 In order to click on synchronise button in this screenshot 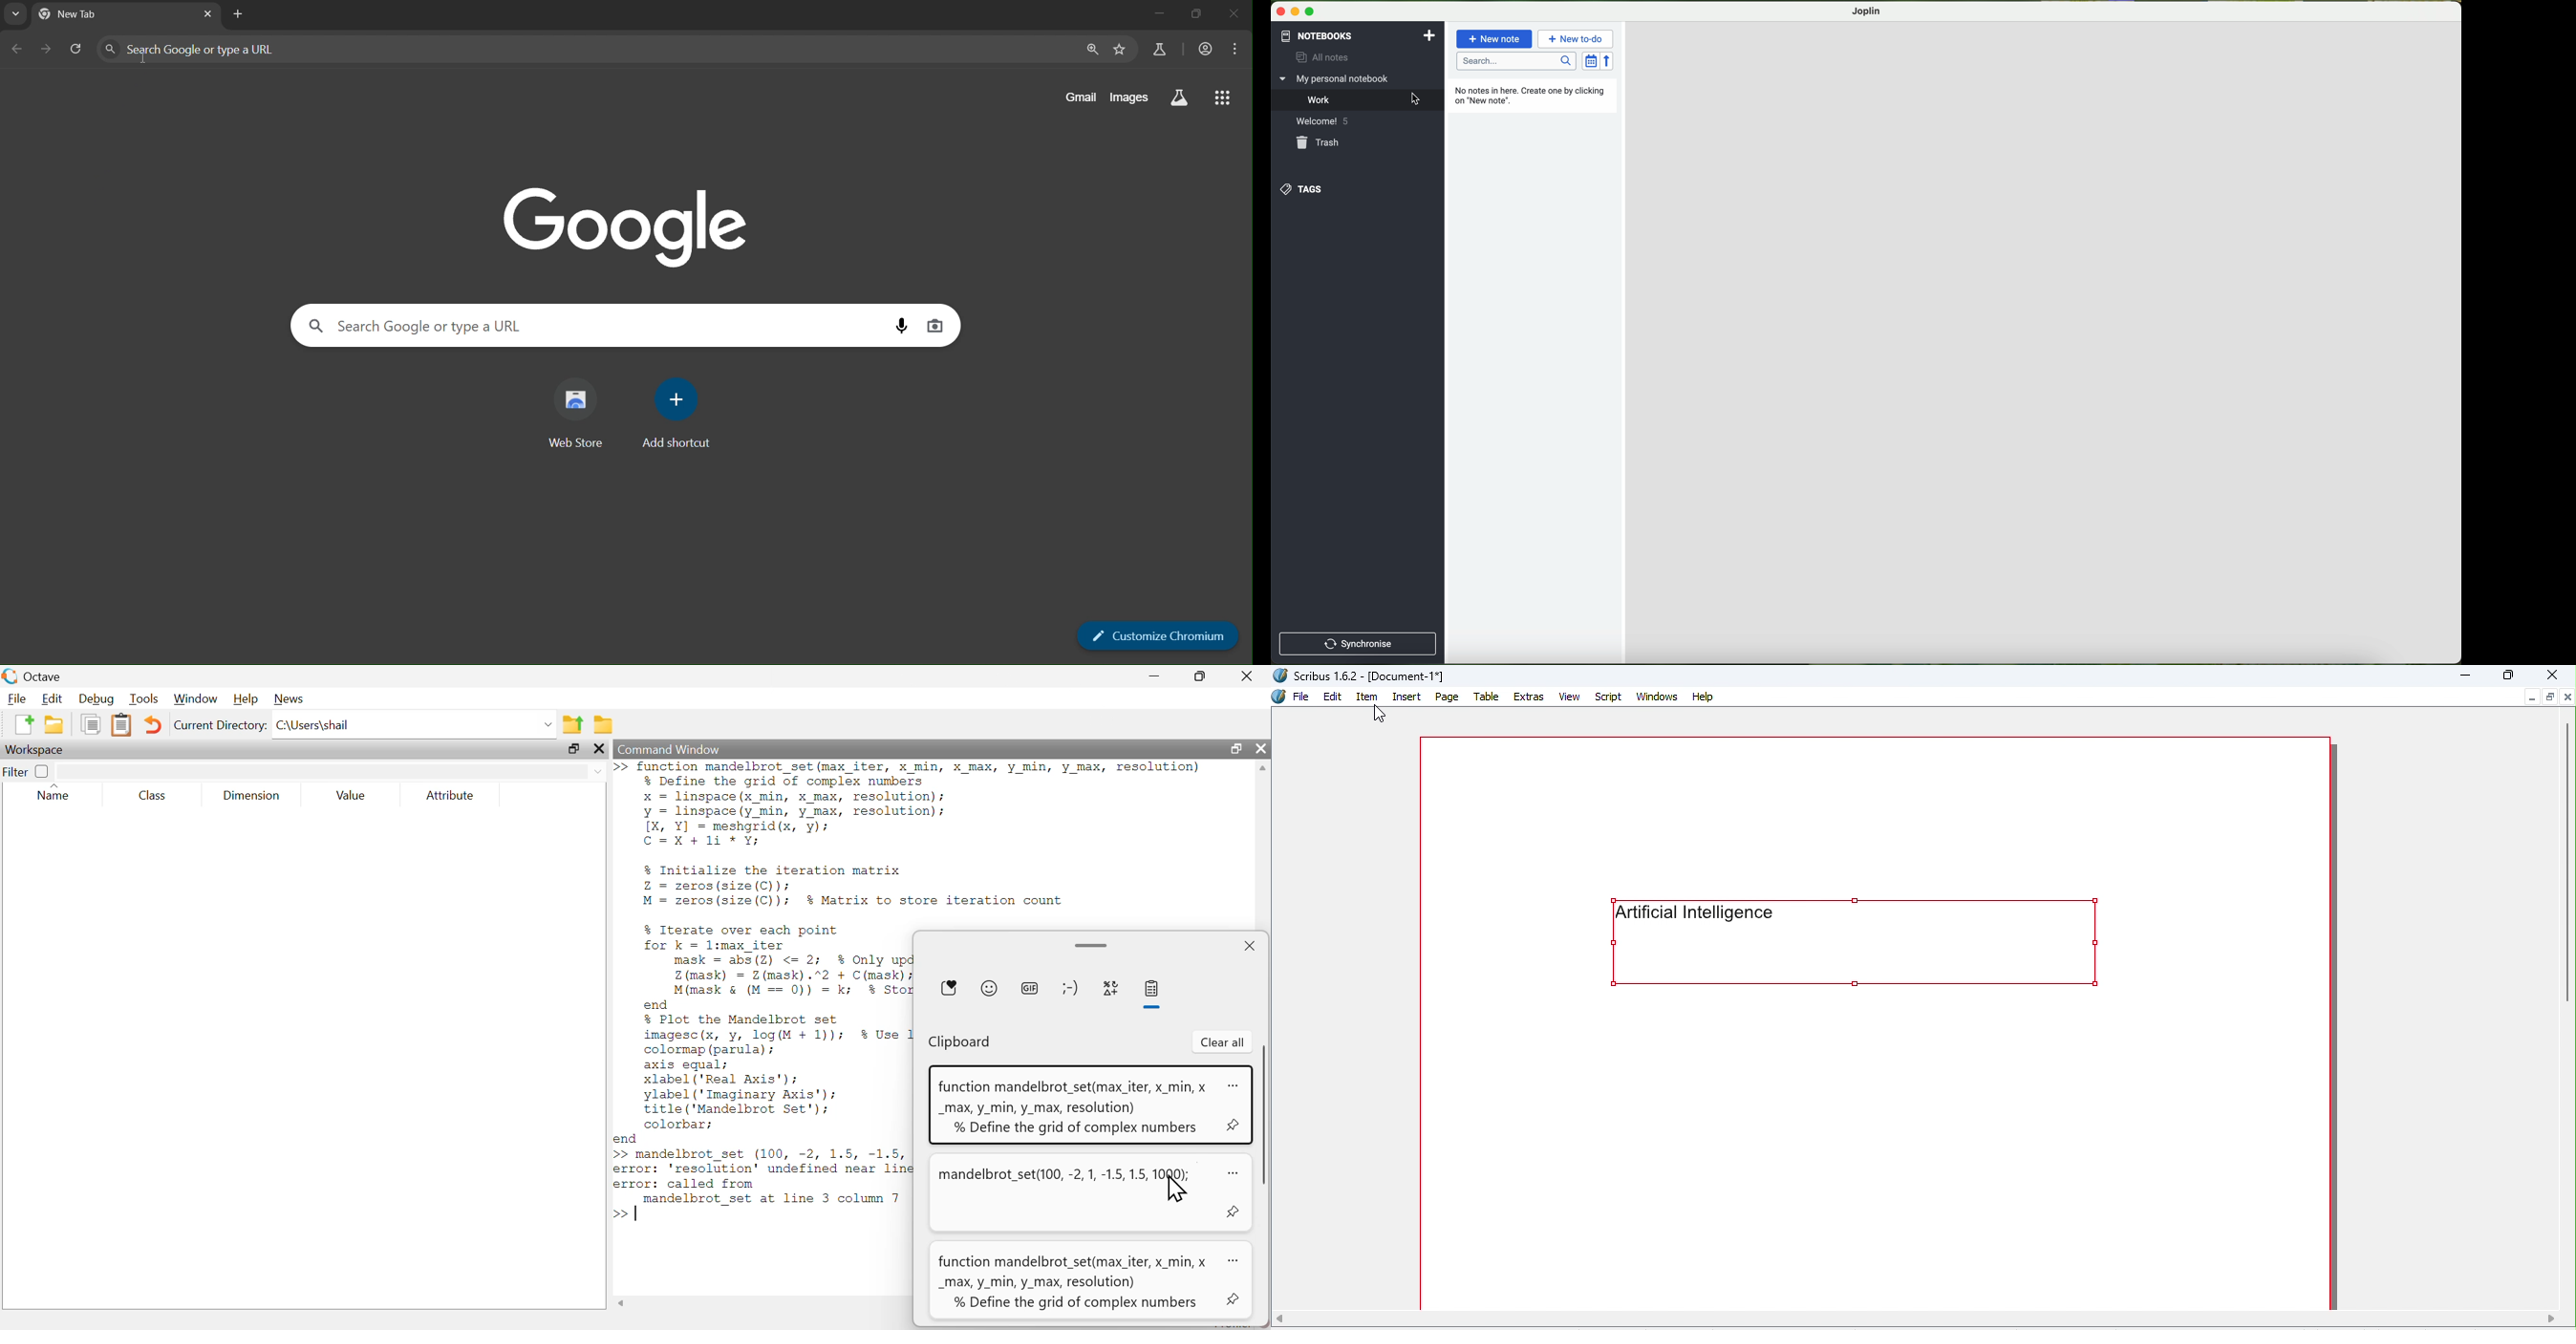, I will do `click(1357, 644)`.